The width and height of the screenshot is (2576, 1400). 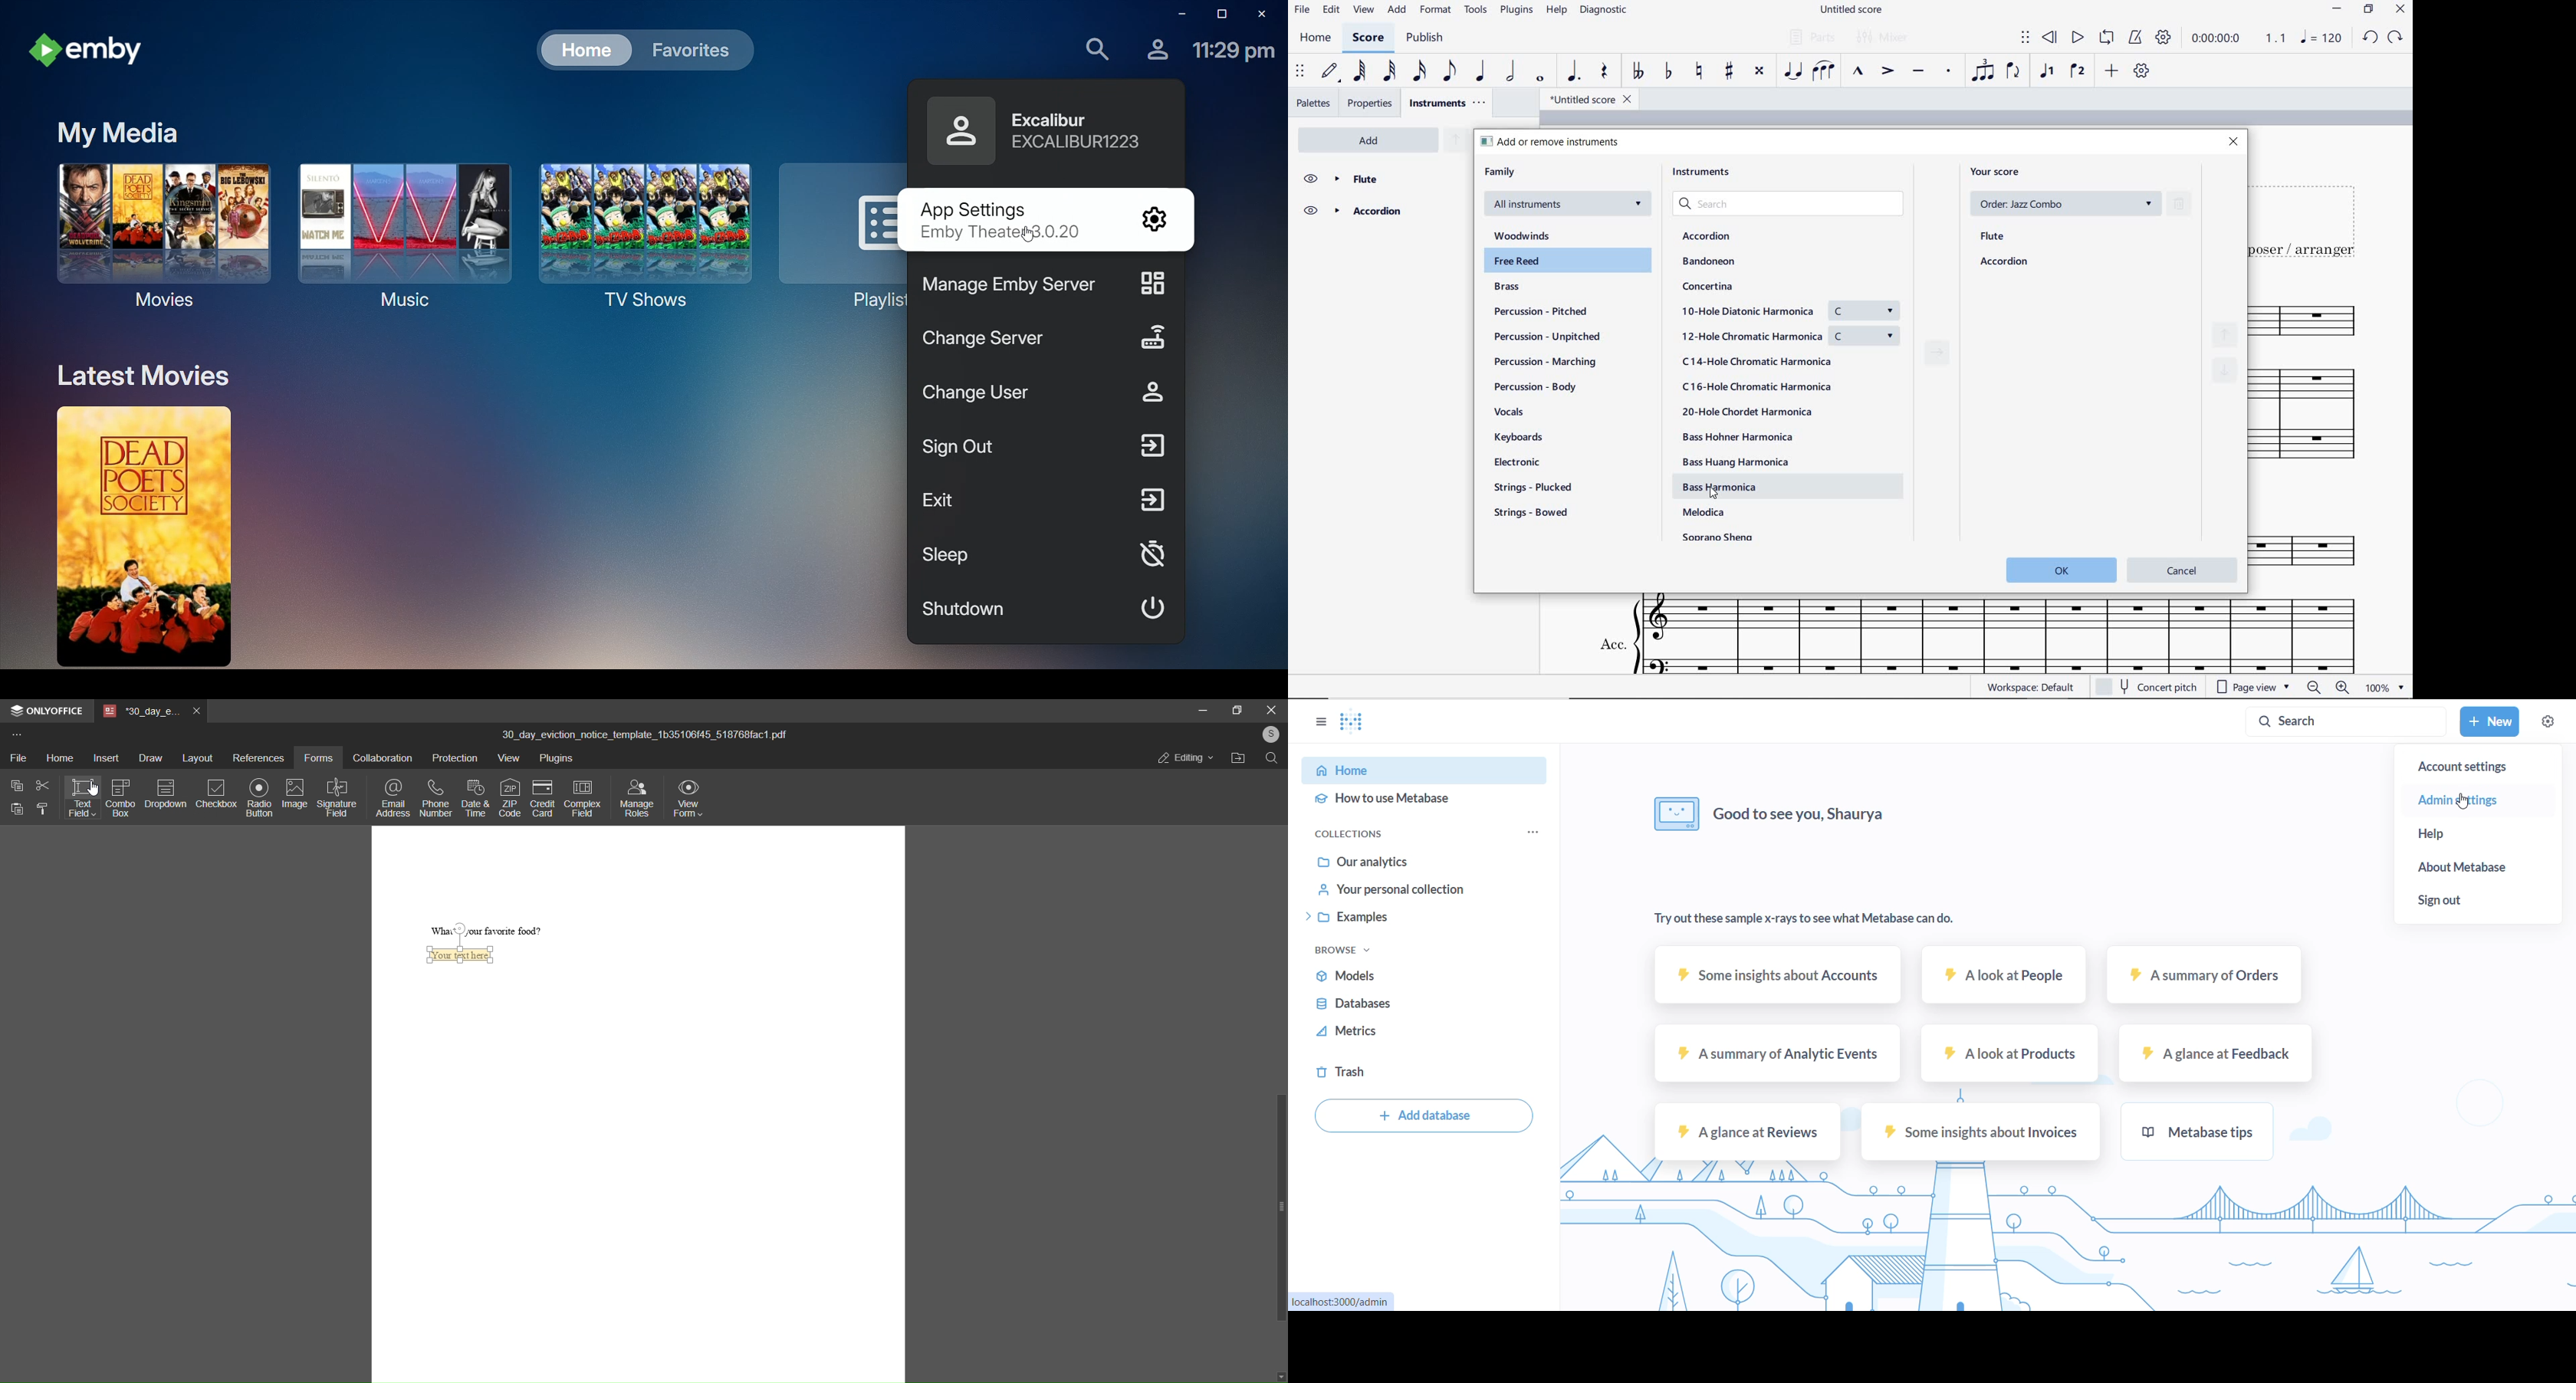 I want to click on search button, so click(x=2343, y=721).